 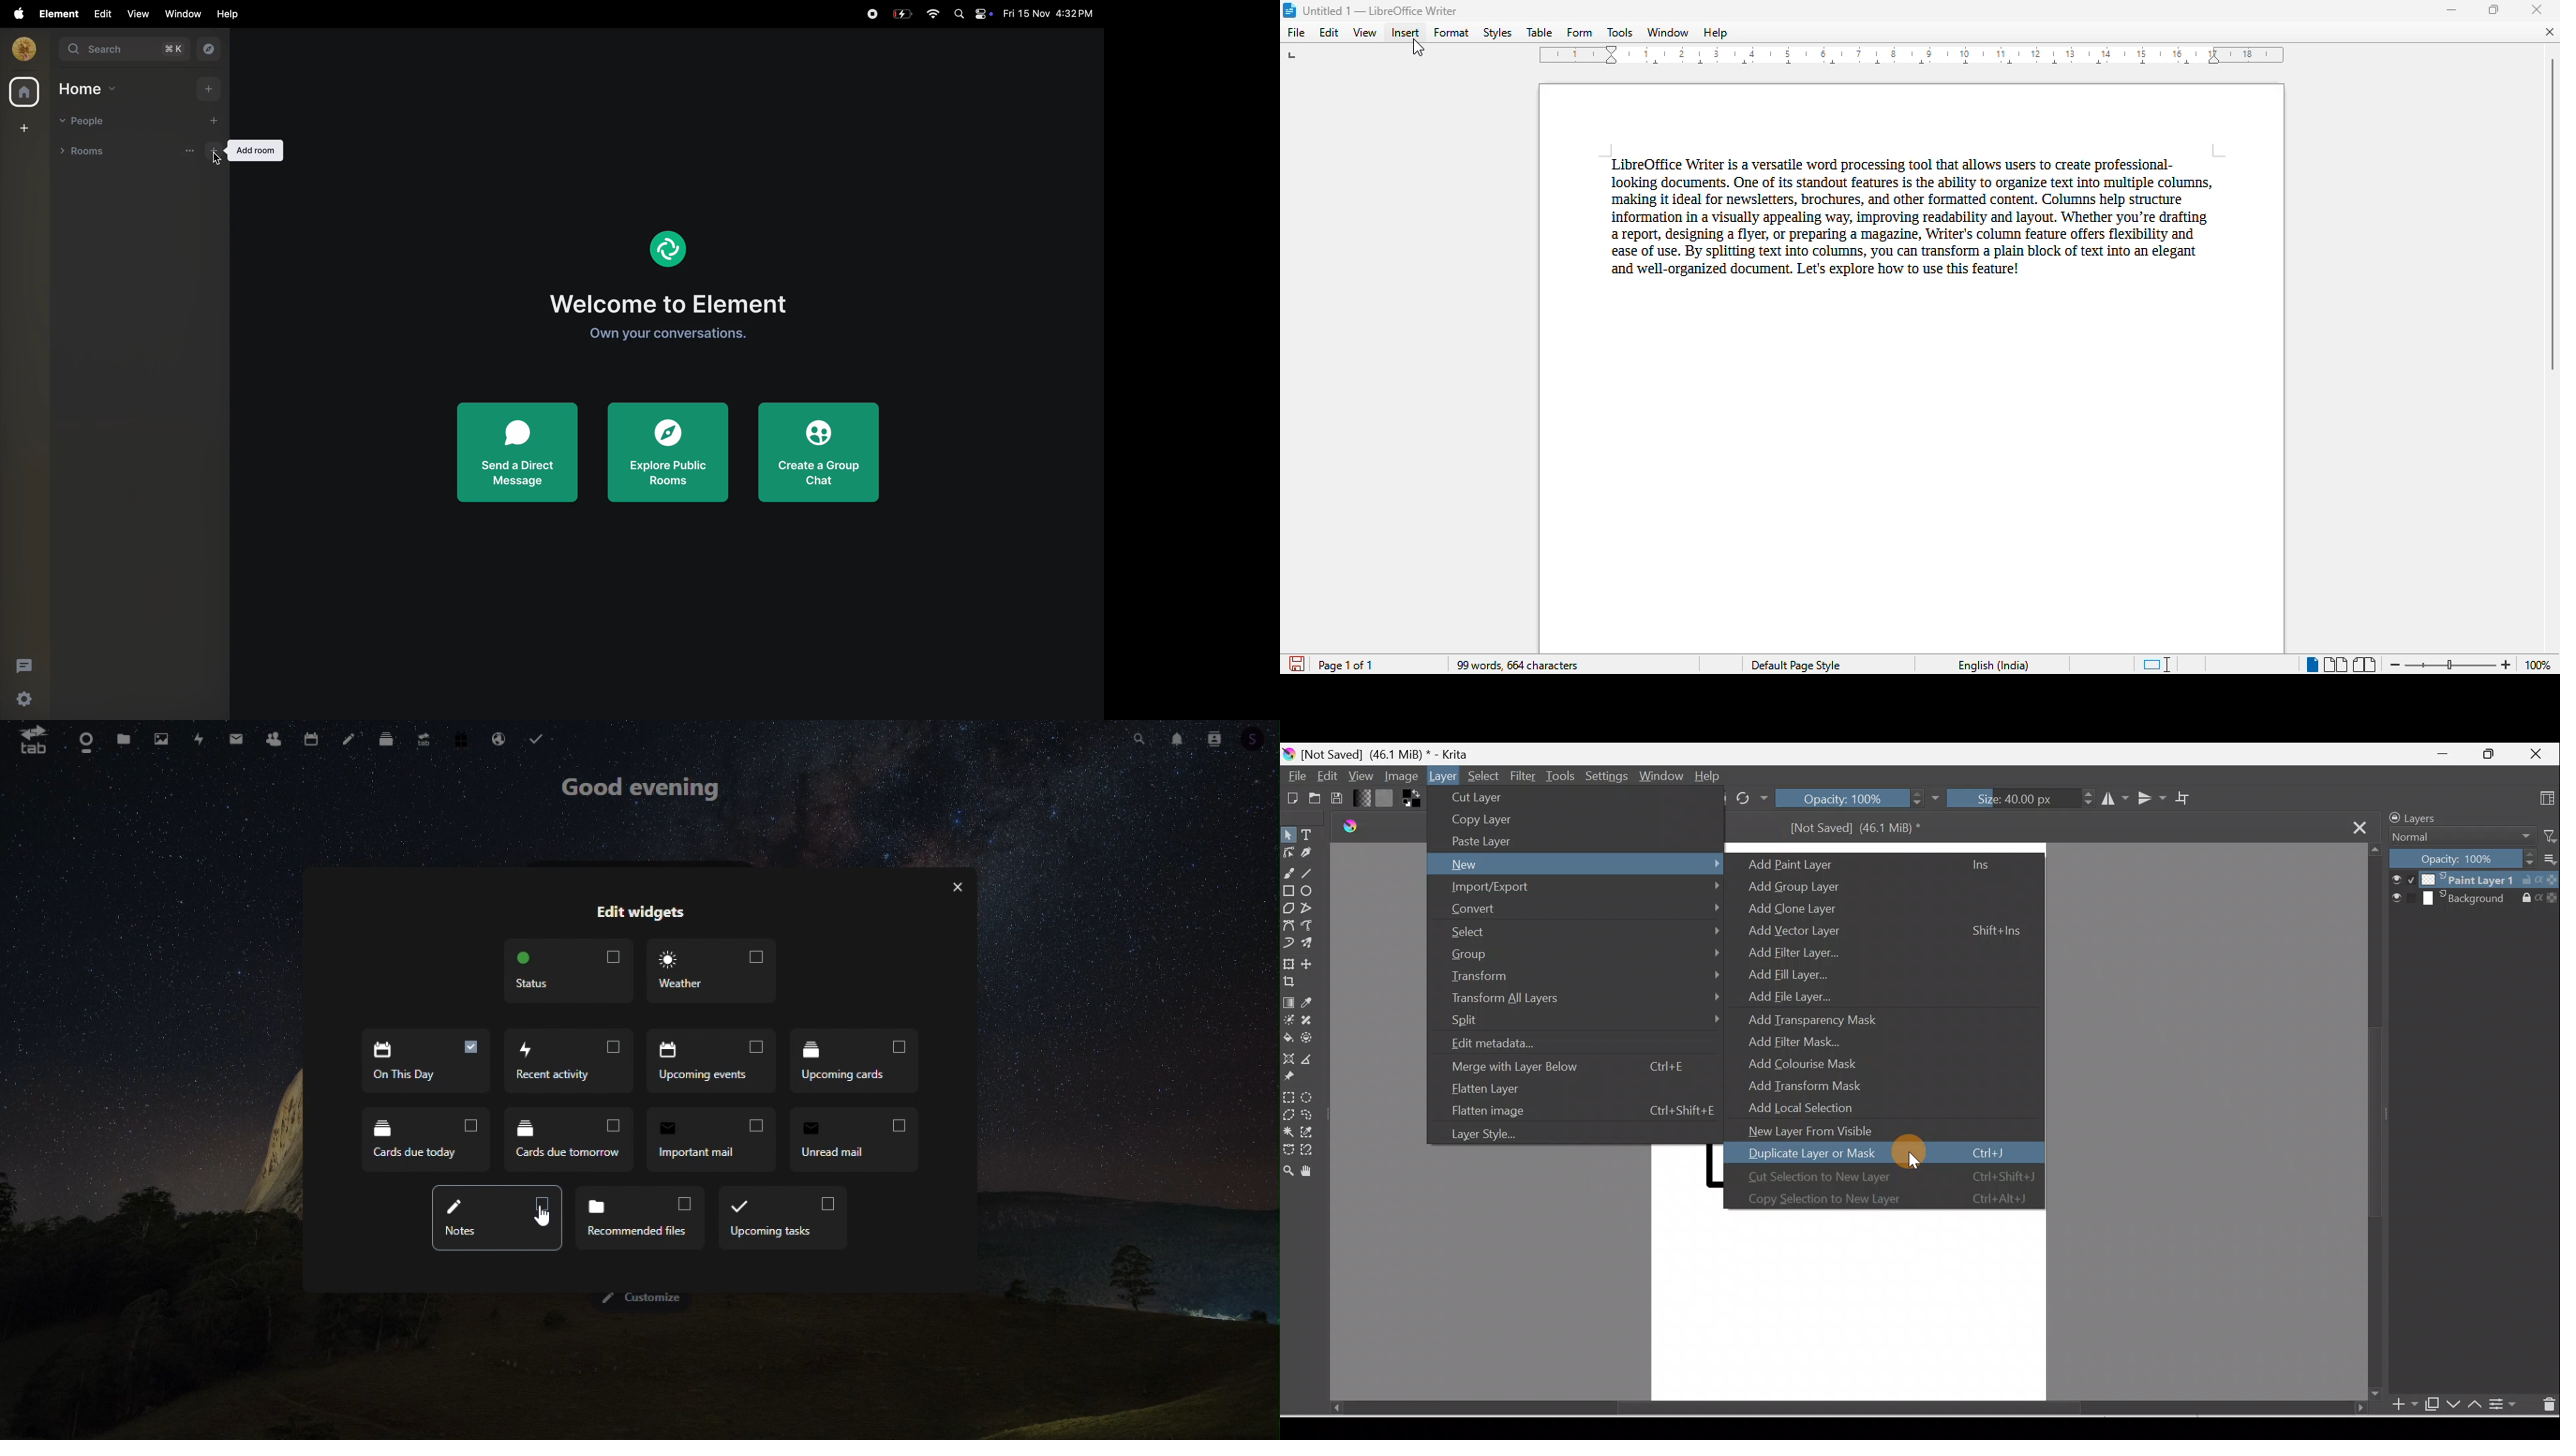 I want to click on help, so click(x=224, y=14).